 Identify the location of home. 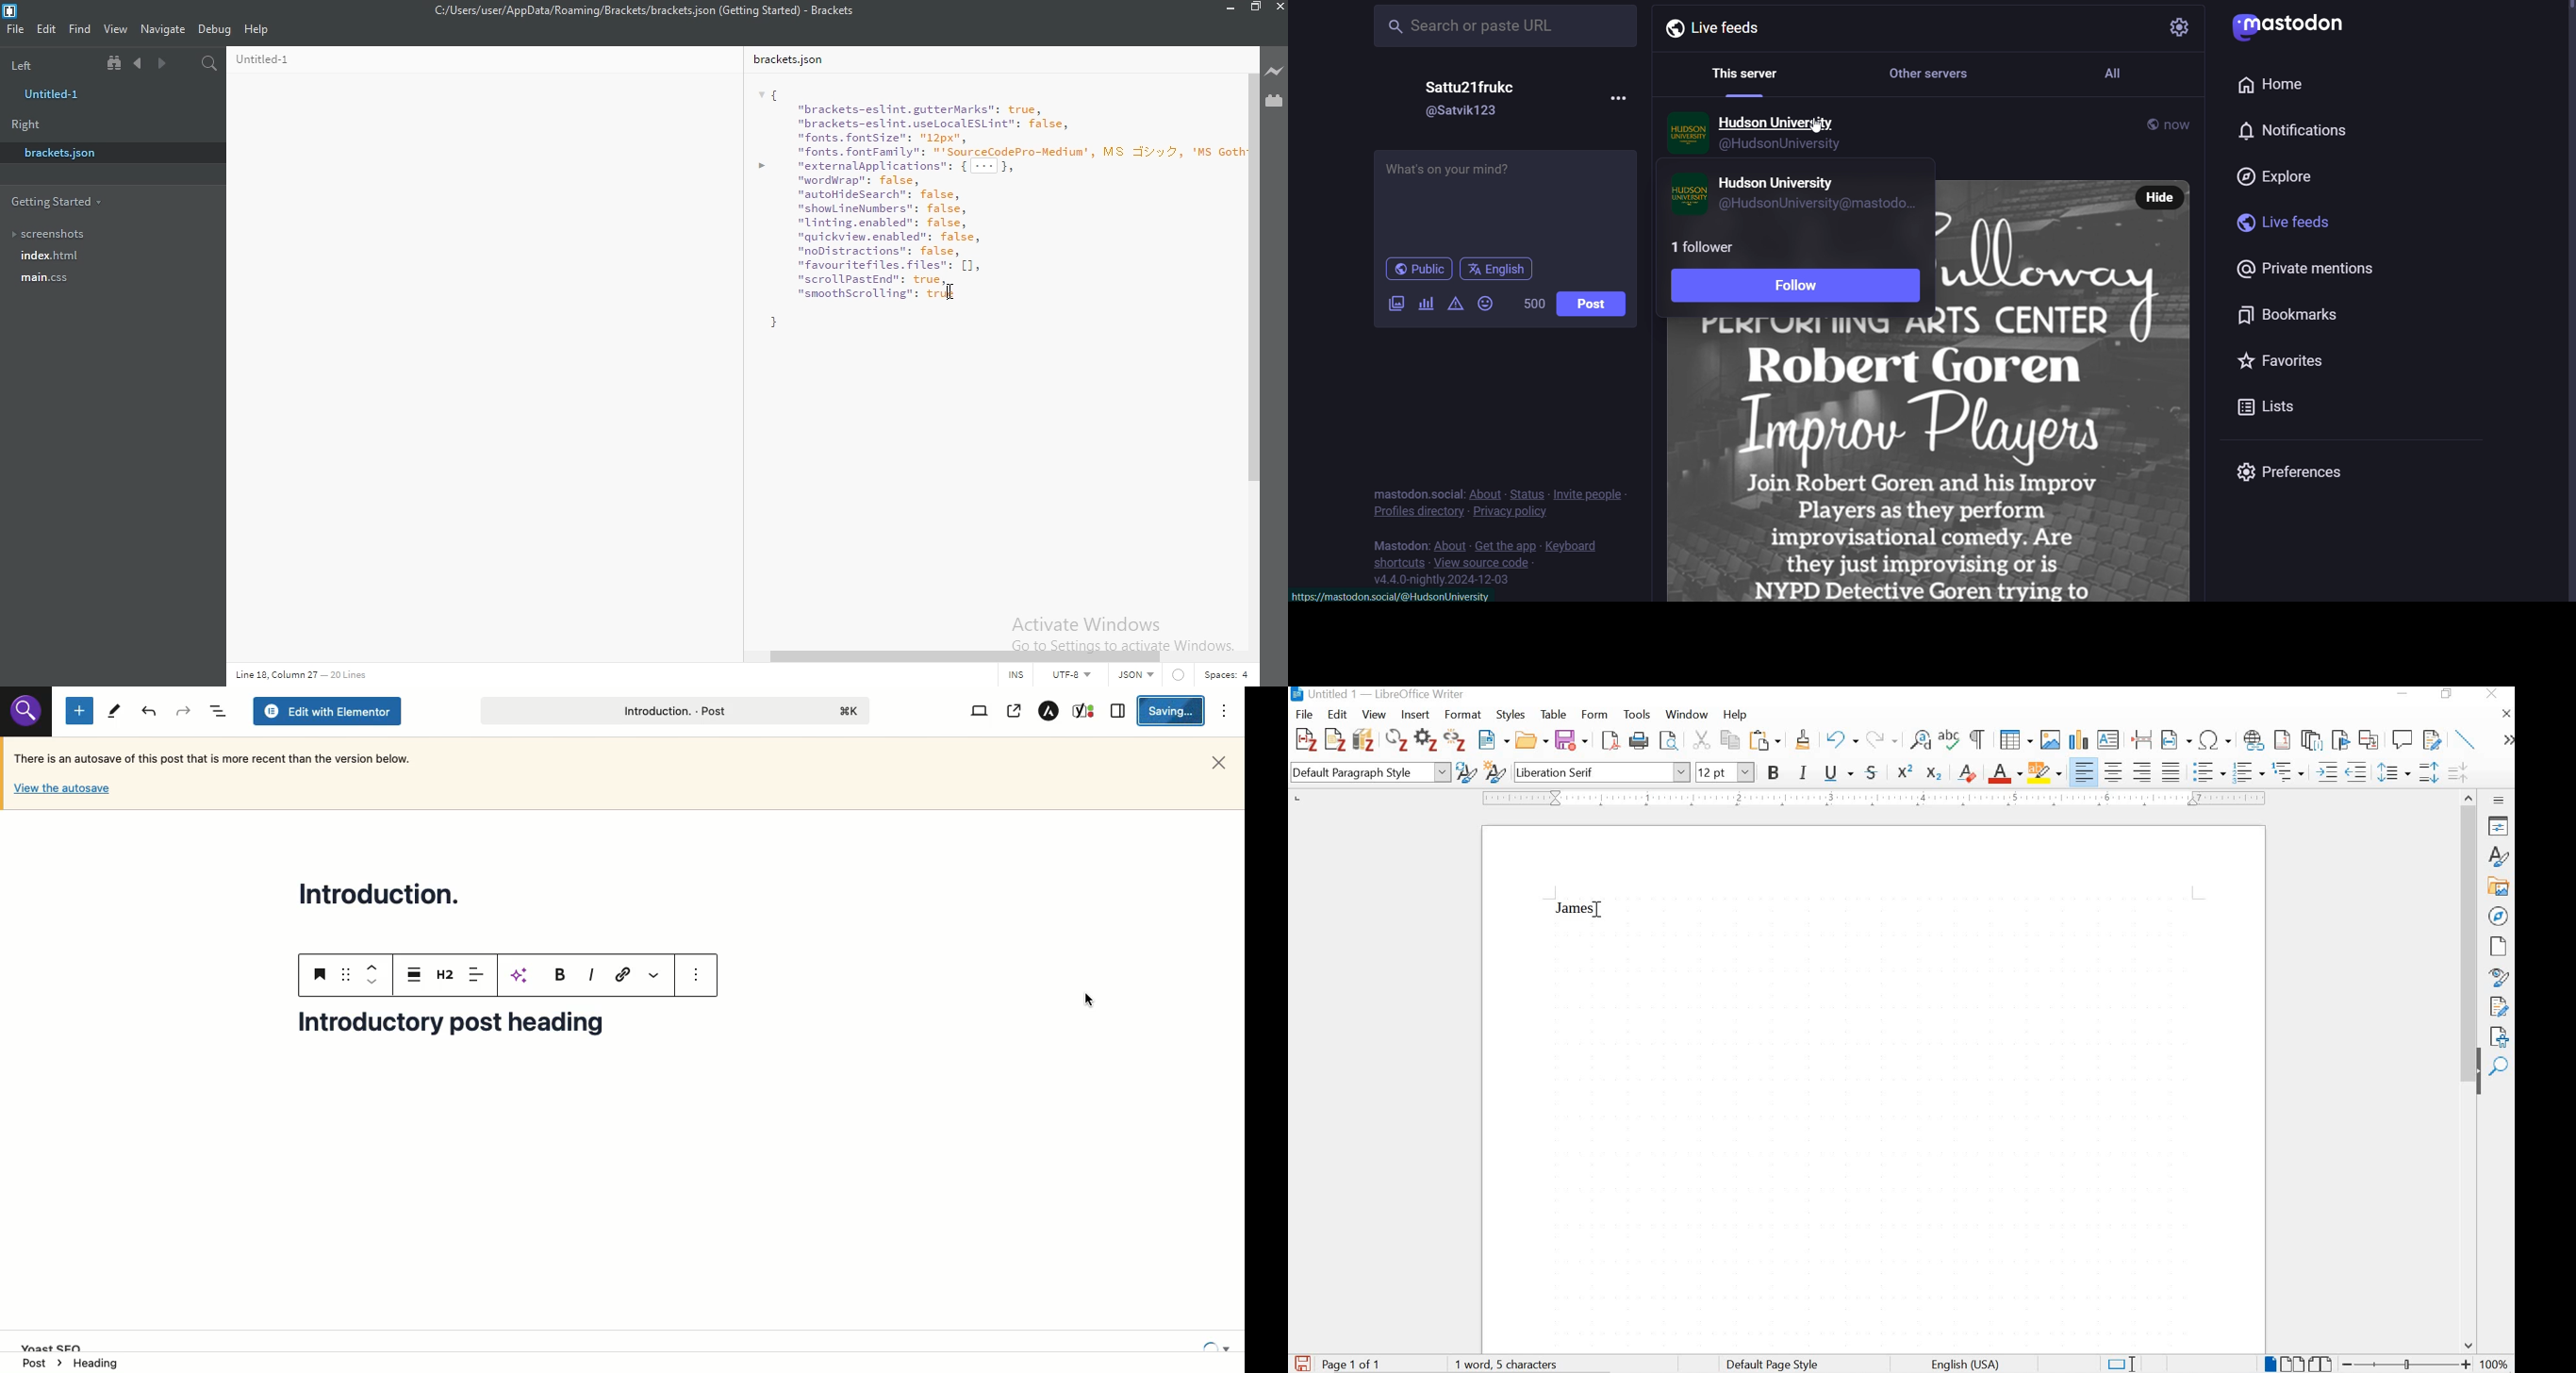
(2271, 85).